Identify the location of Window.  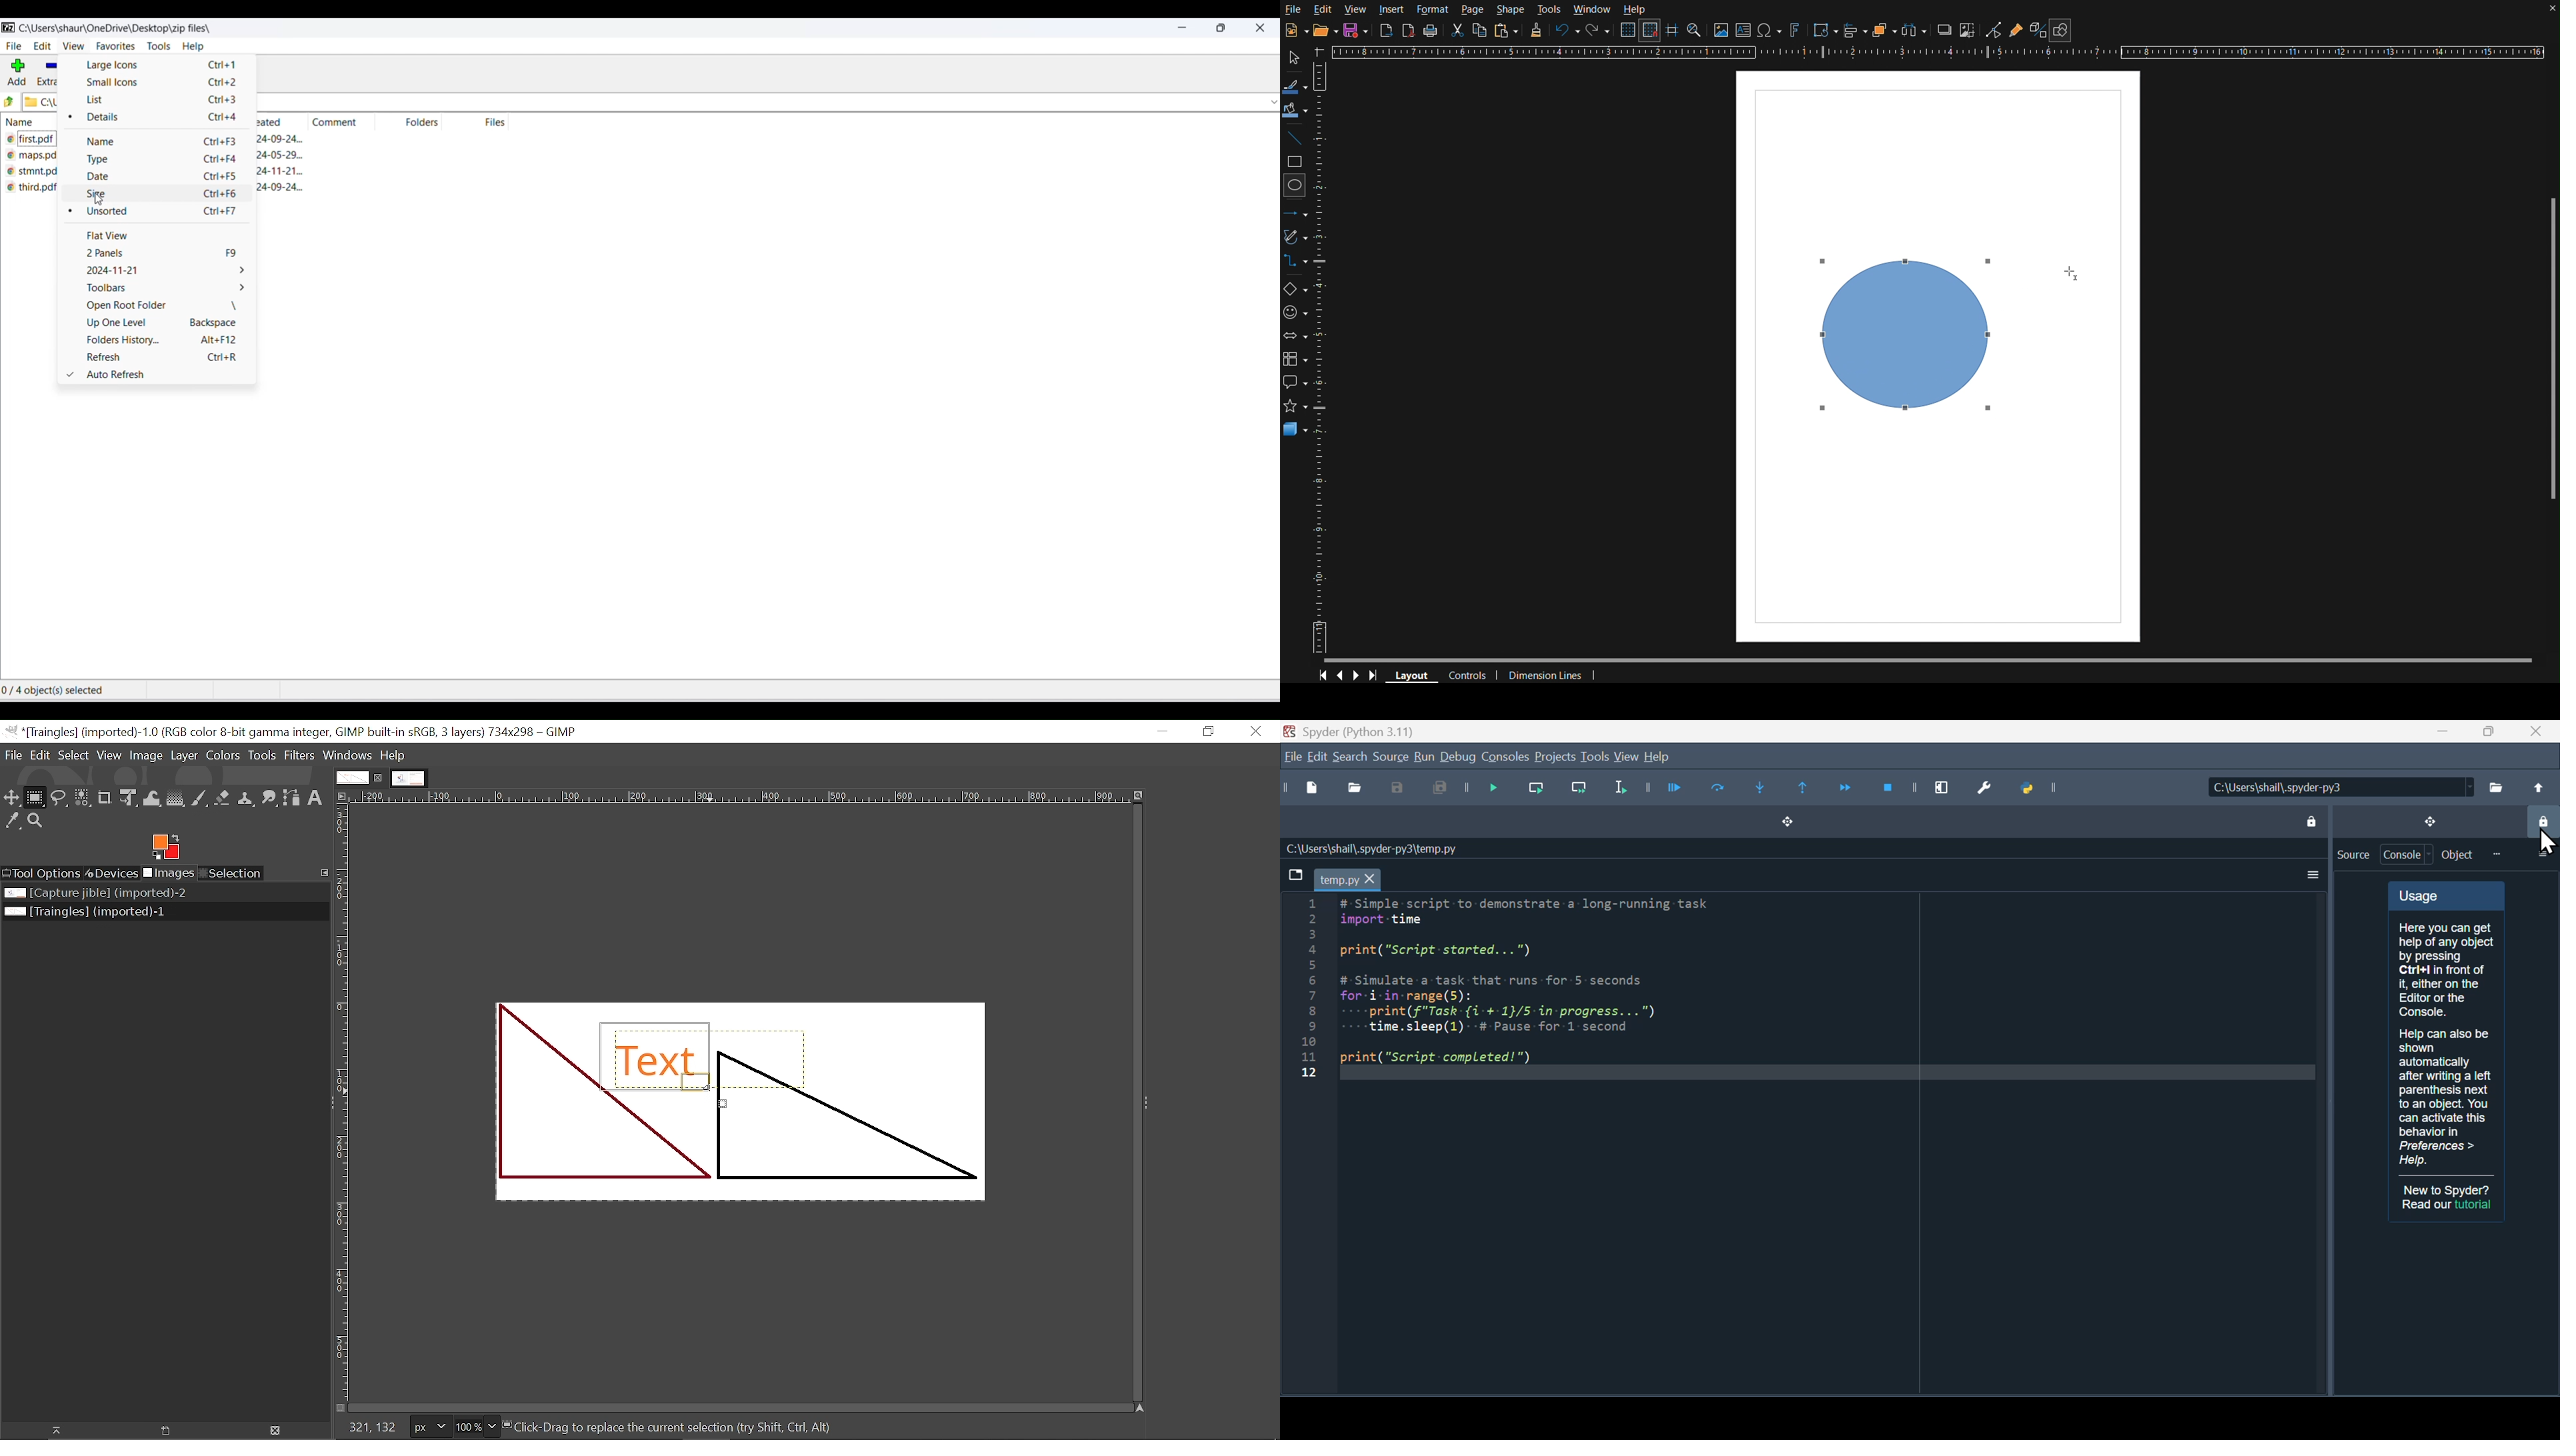
(1592, 9).